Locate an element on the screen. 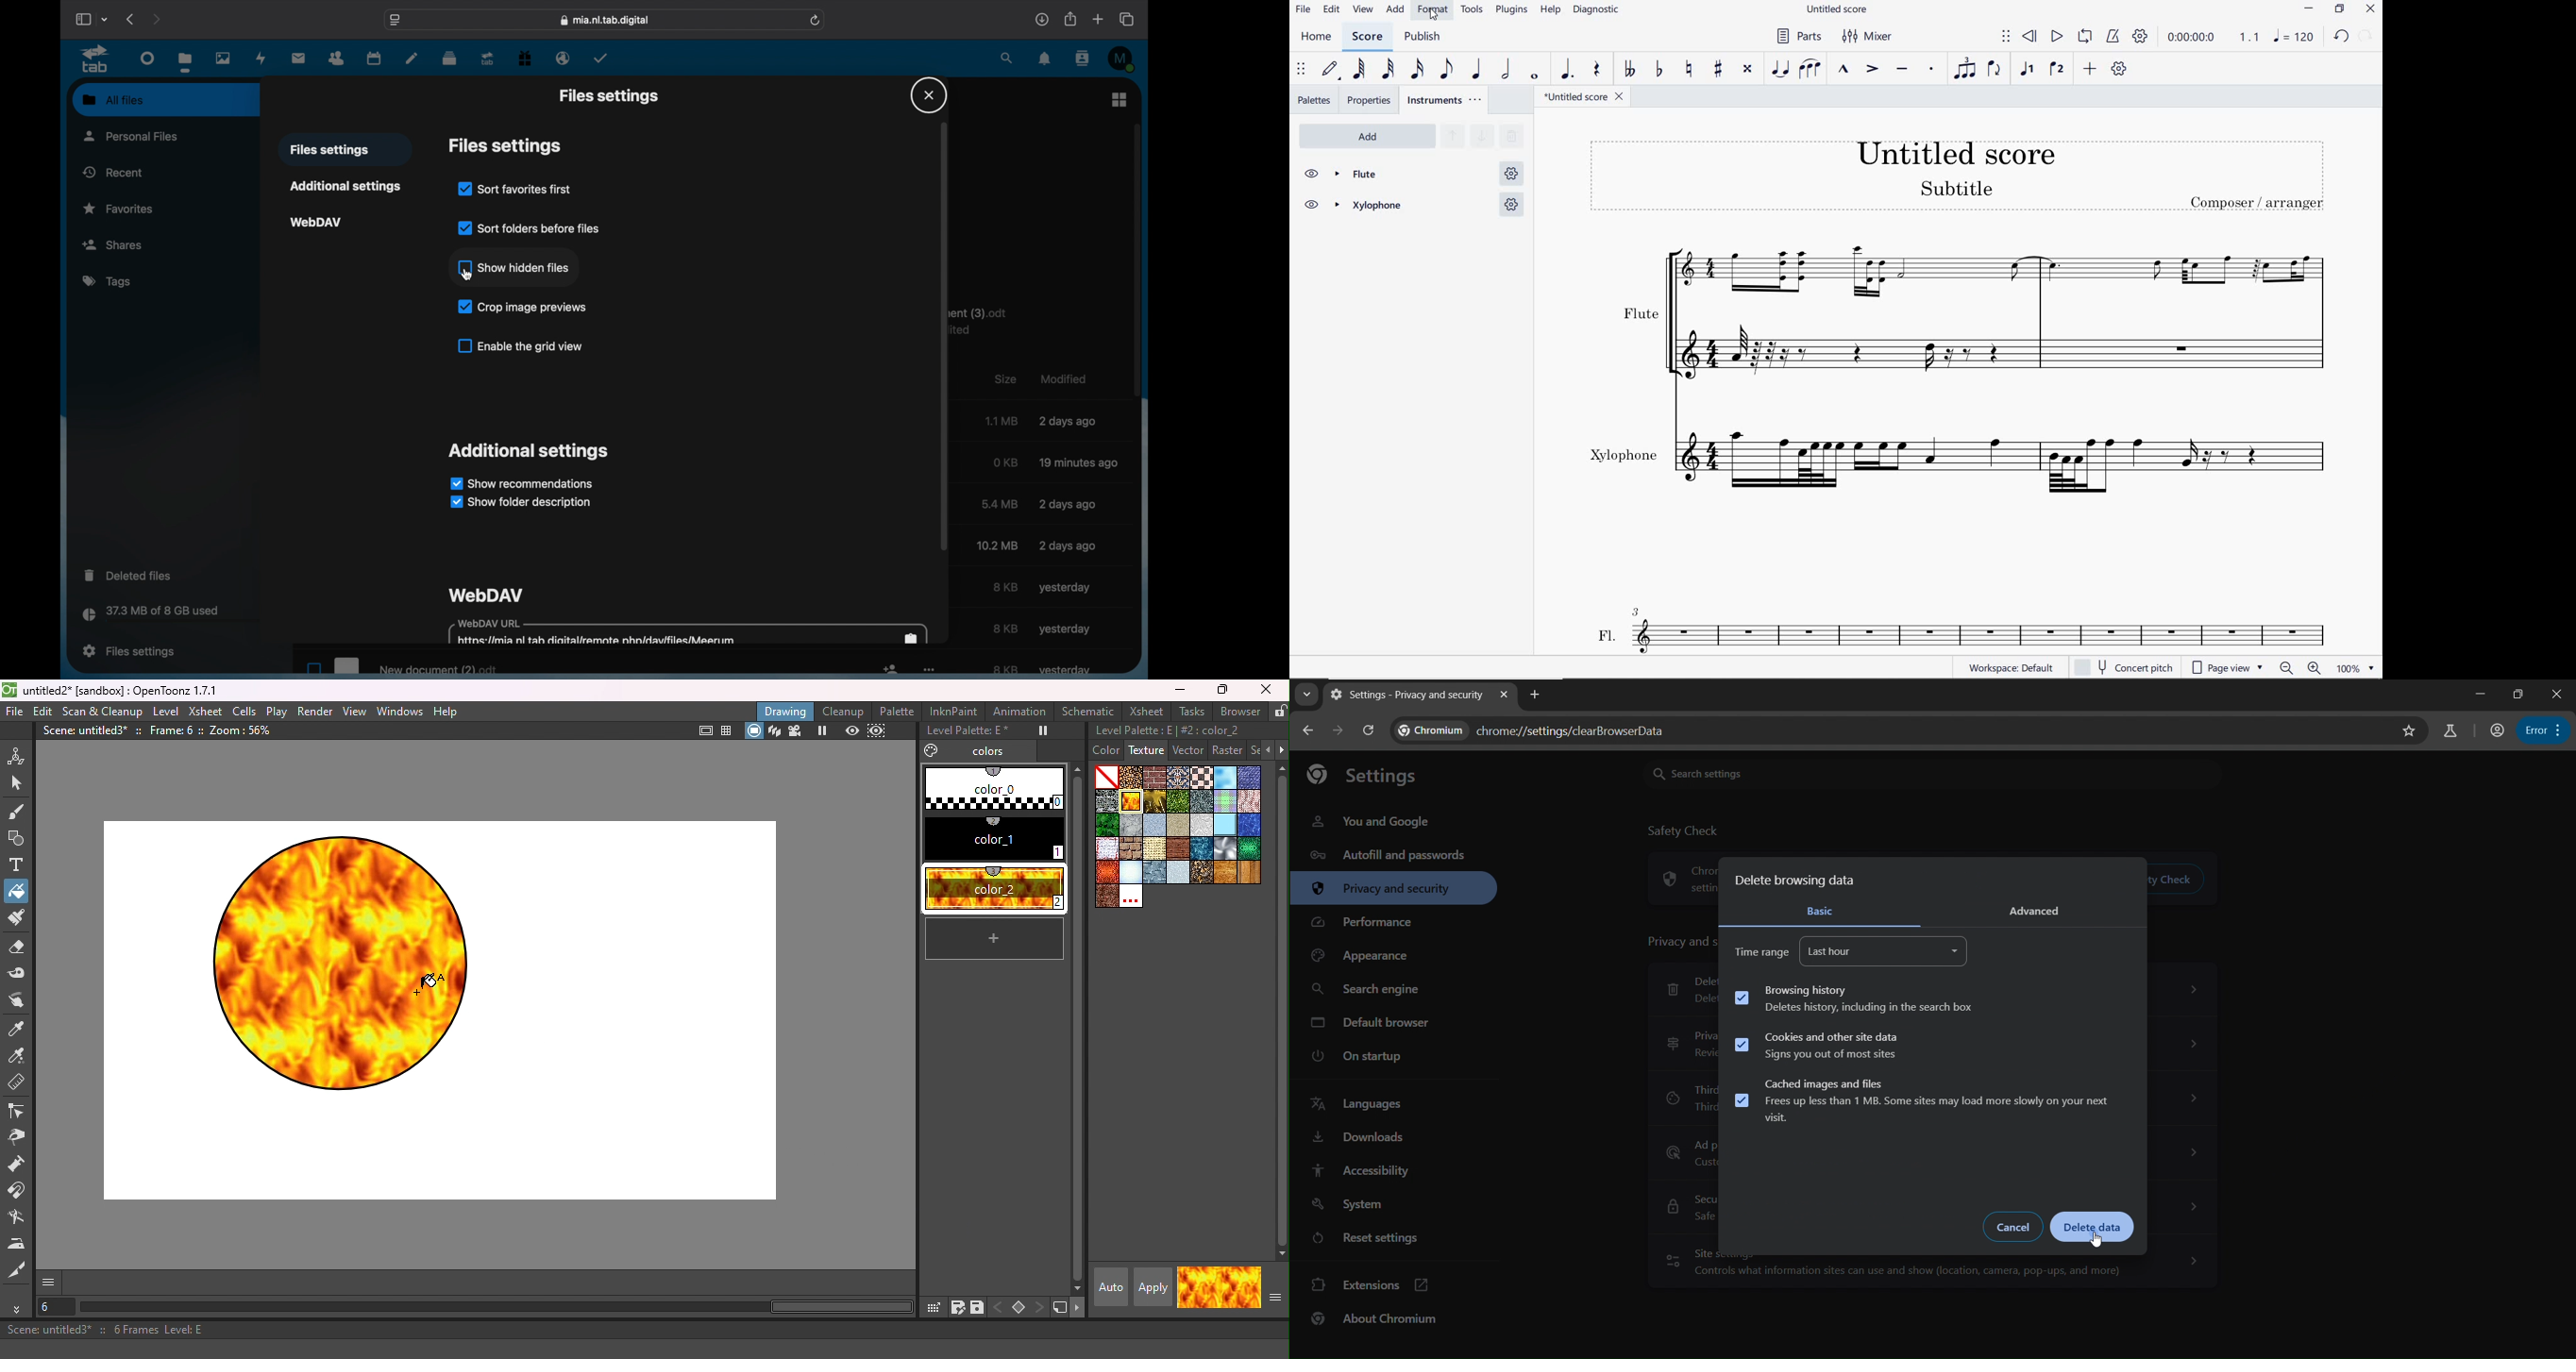  STACCATO is located at coordinates (1931, 68).